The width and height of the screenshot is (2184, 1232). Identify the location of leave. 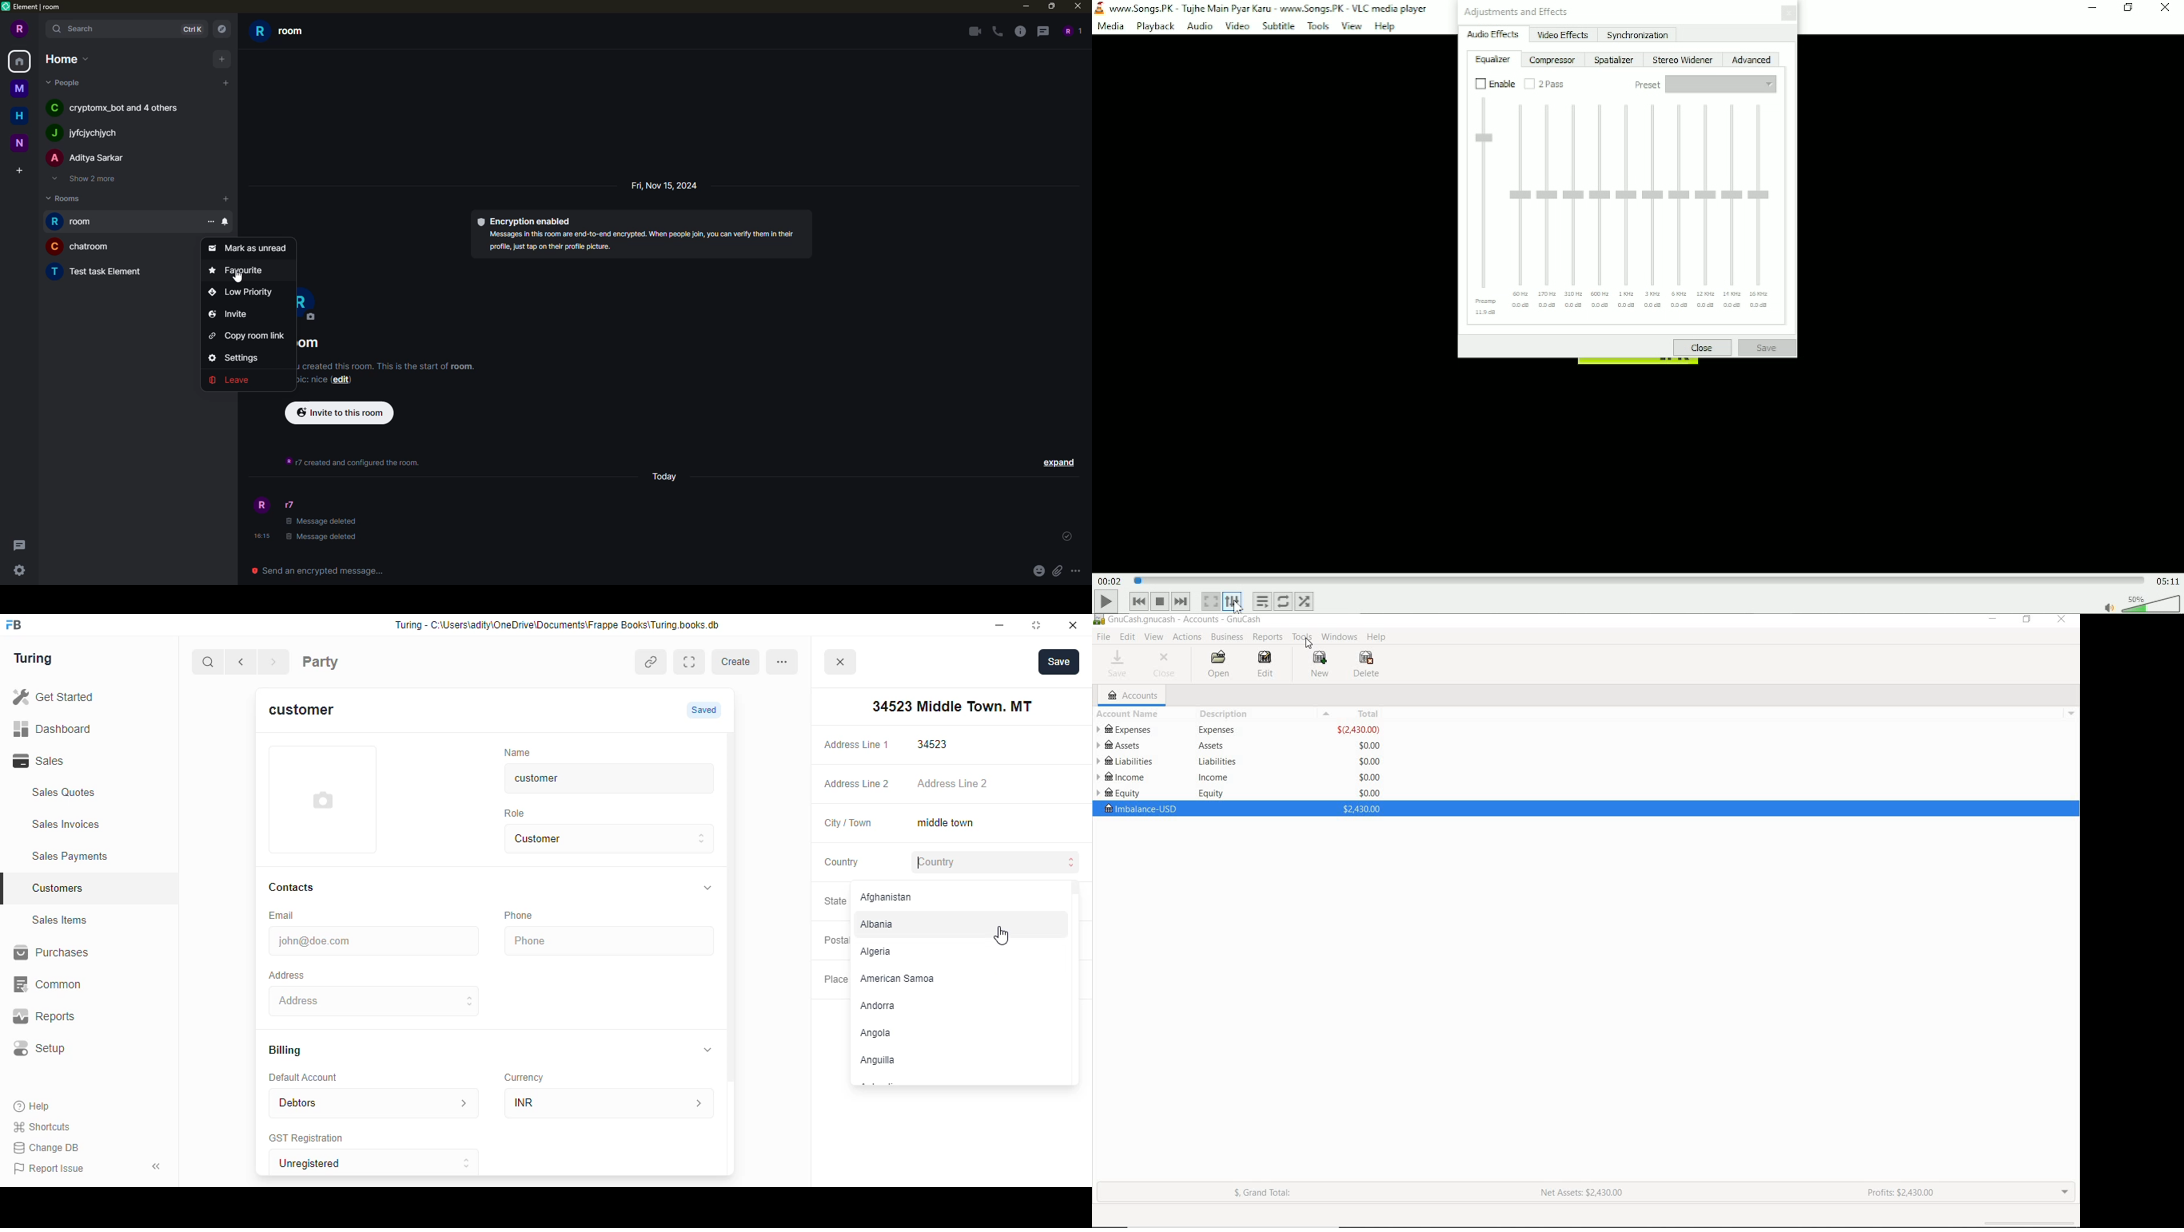
(236, 379).